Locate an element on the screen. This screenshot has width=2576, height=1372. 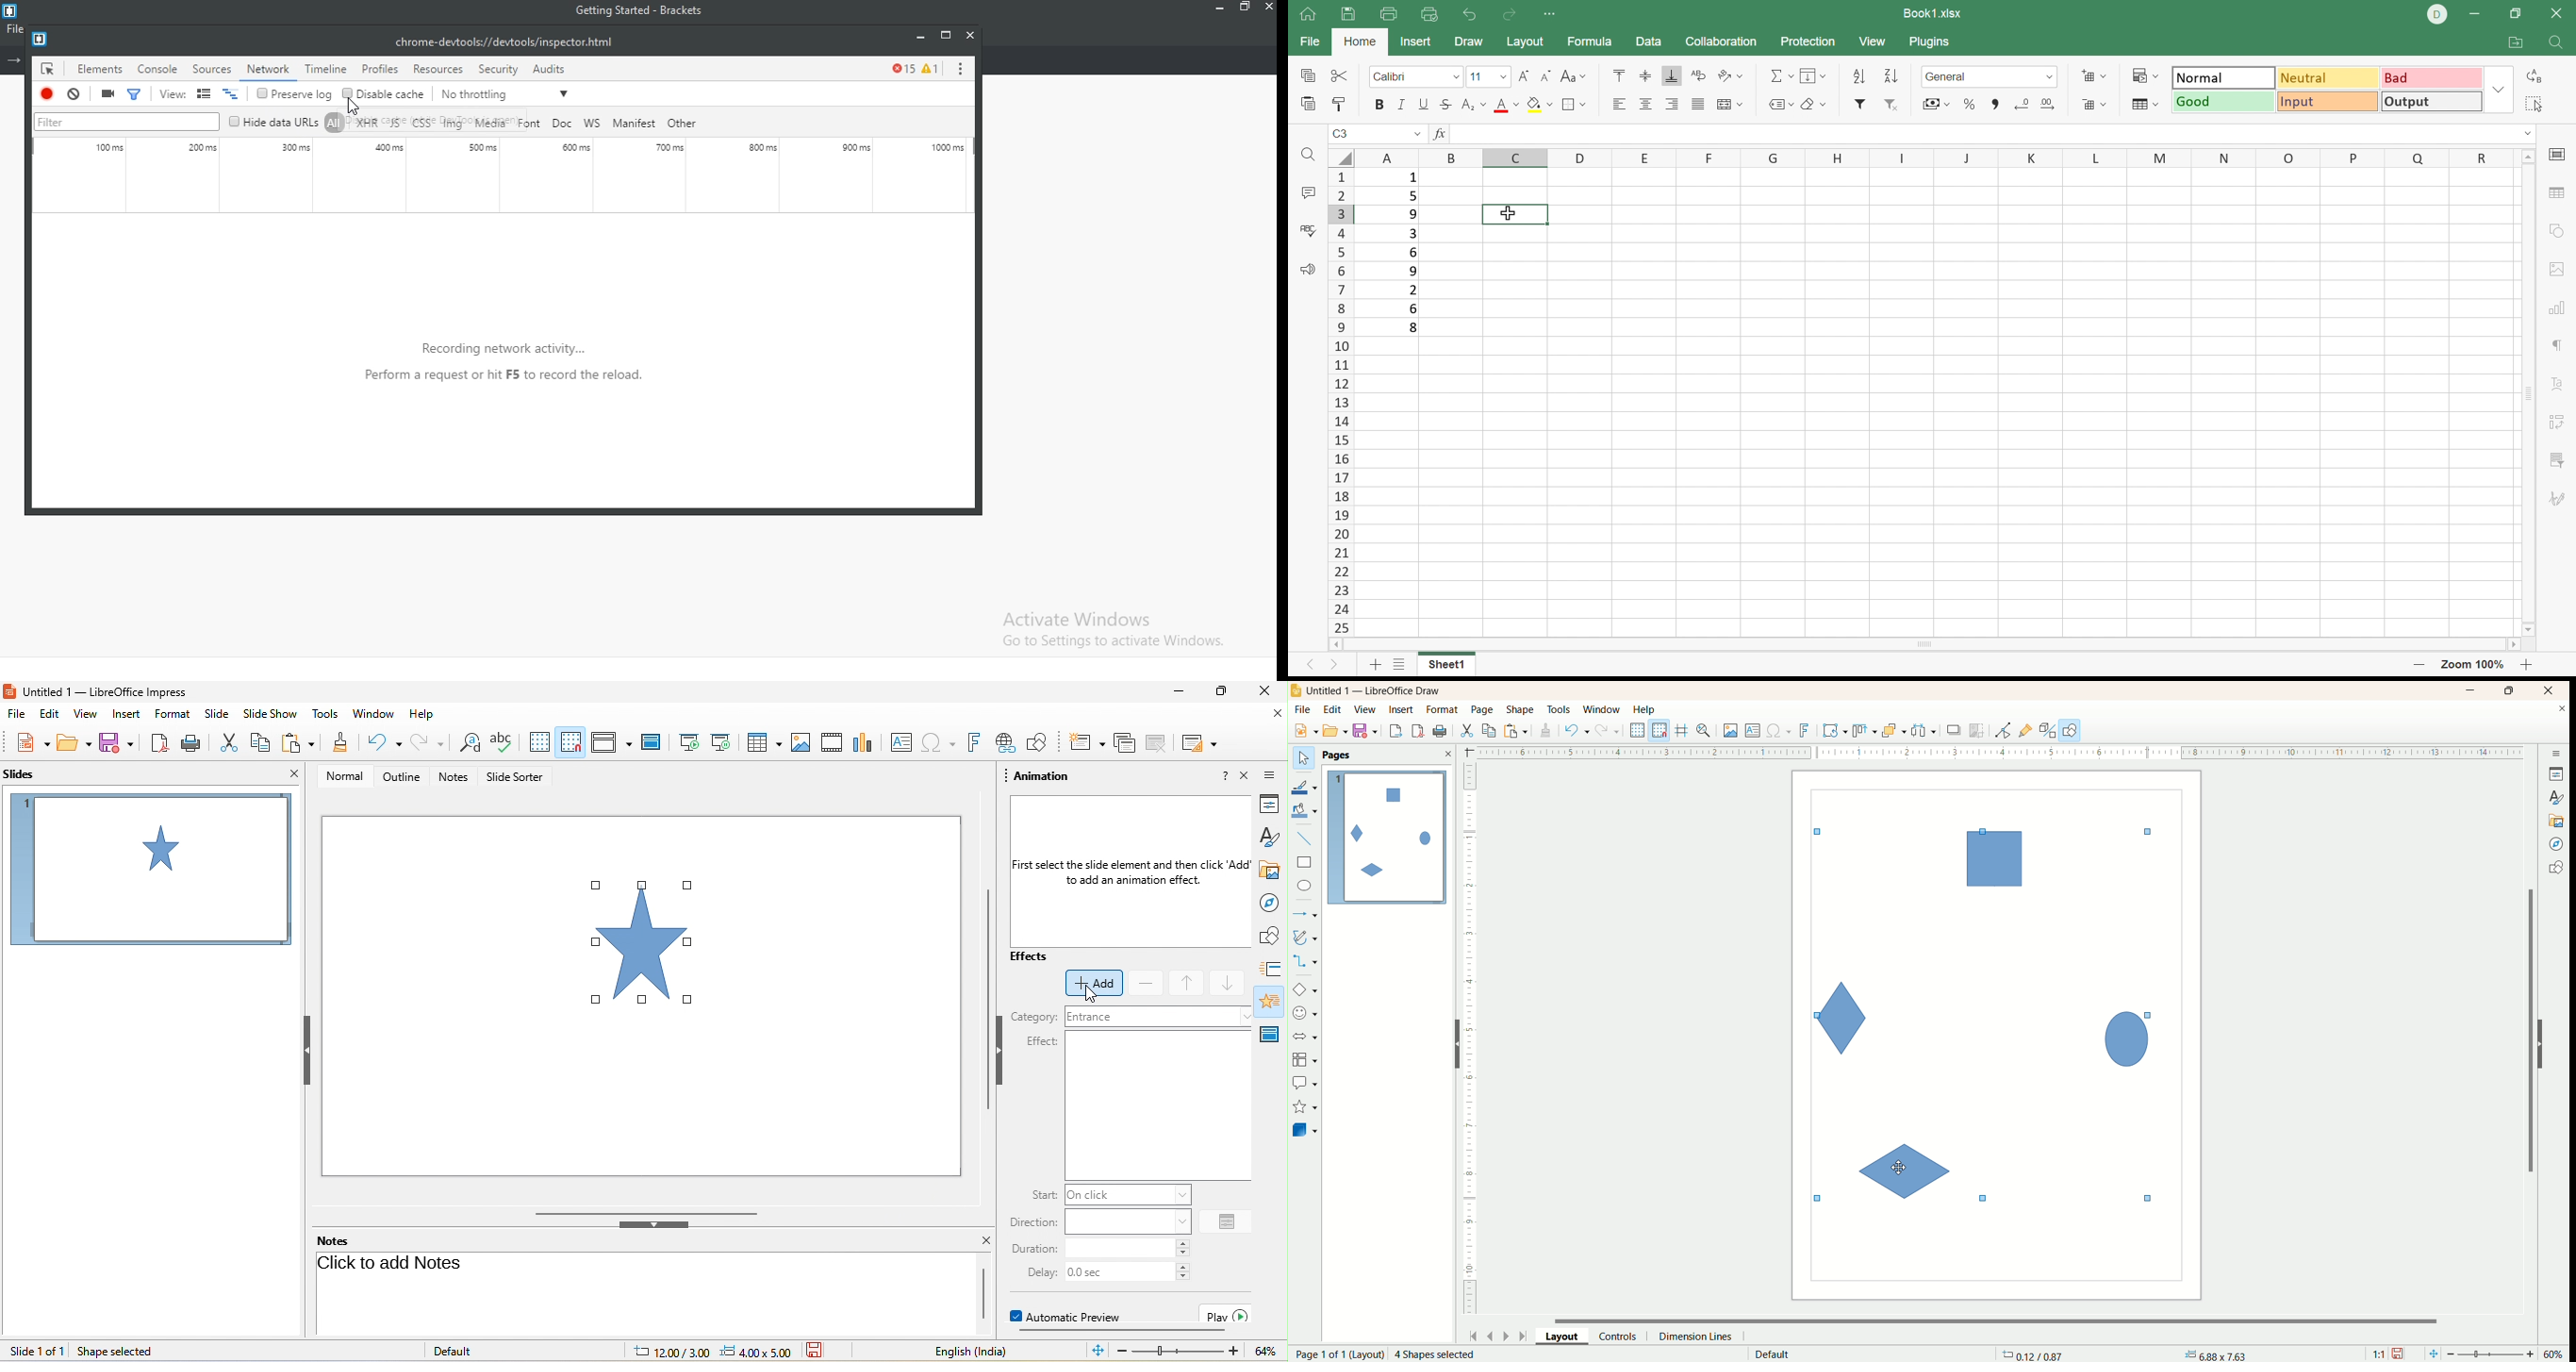
clone formatting is located at coordinates (1546, 728).